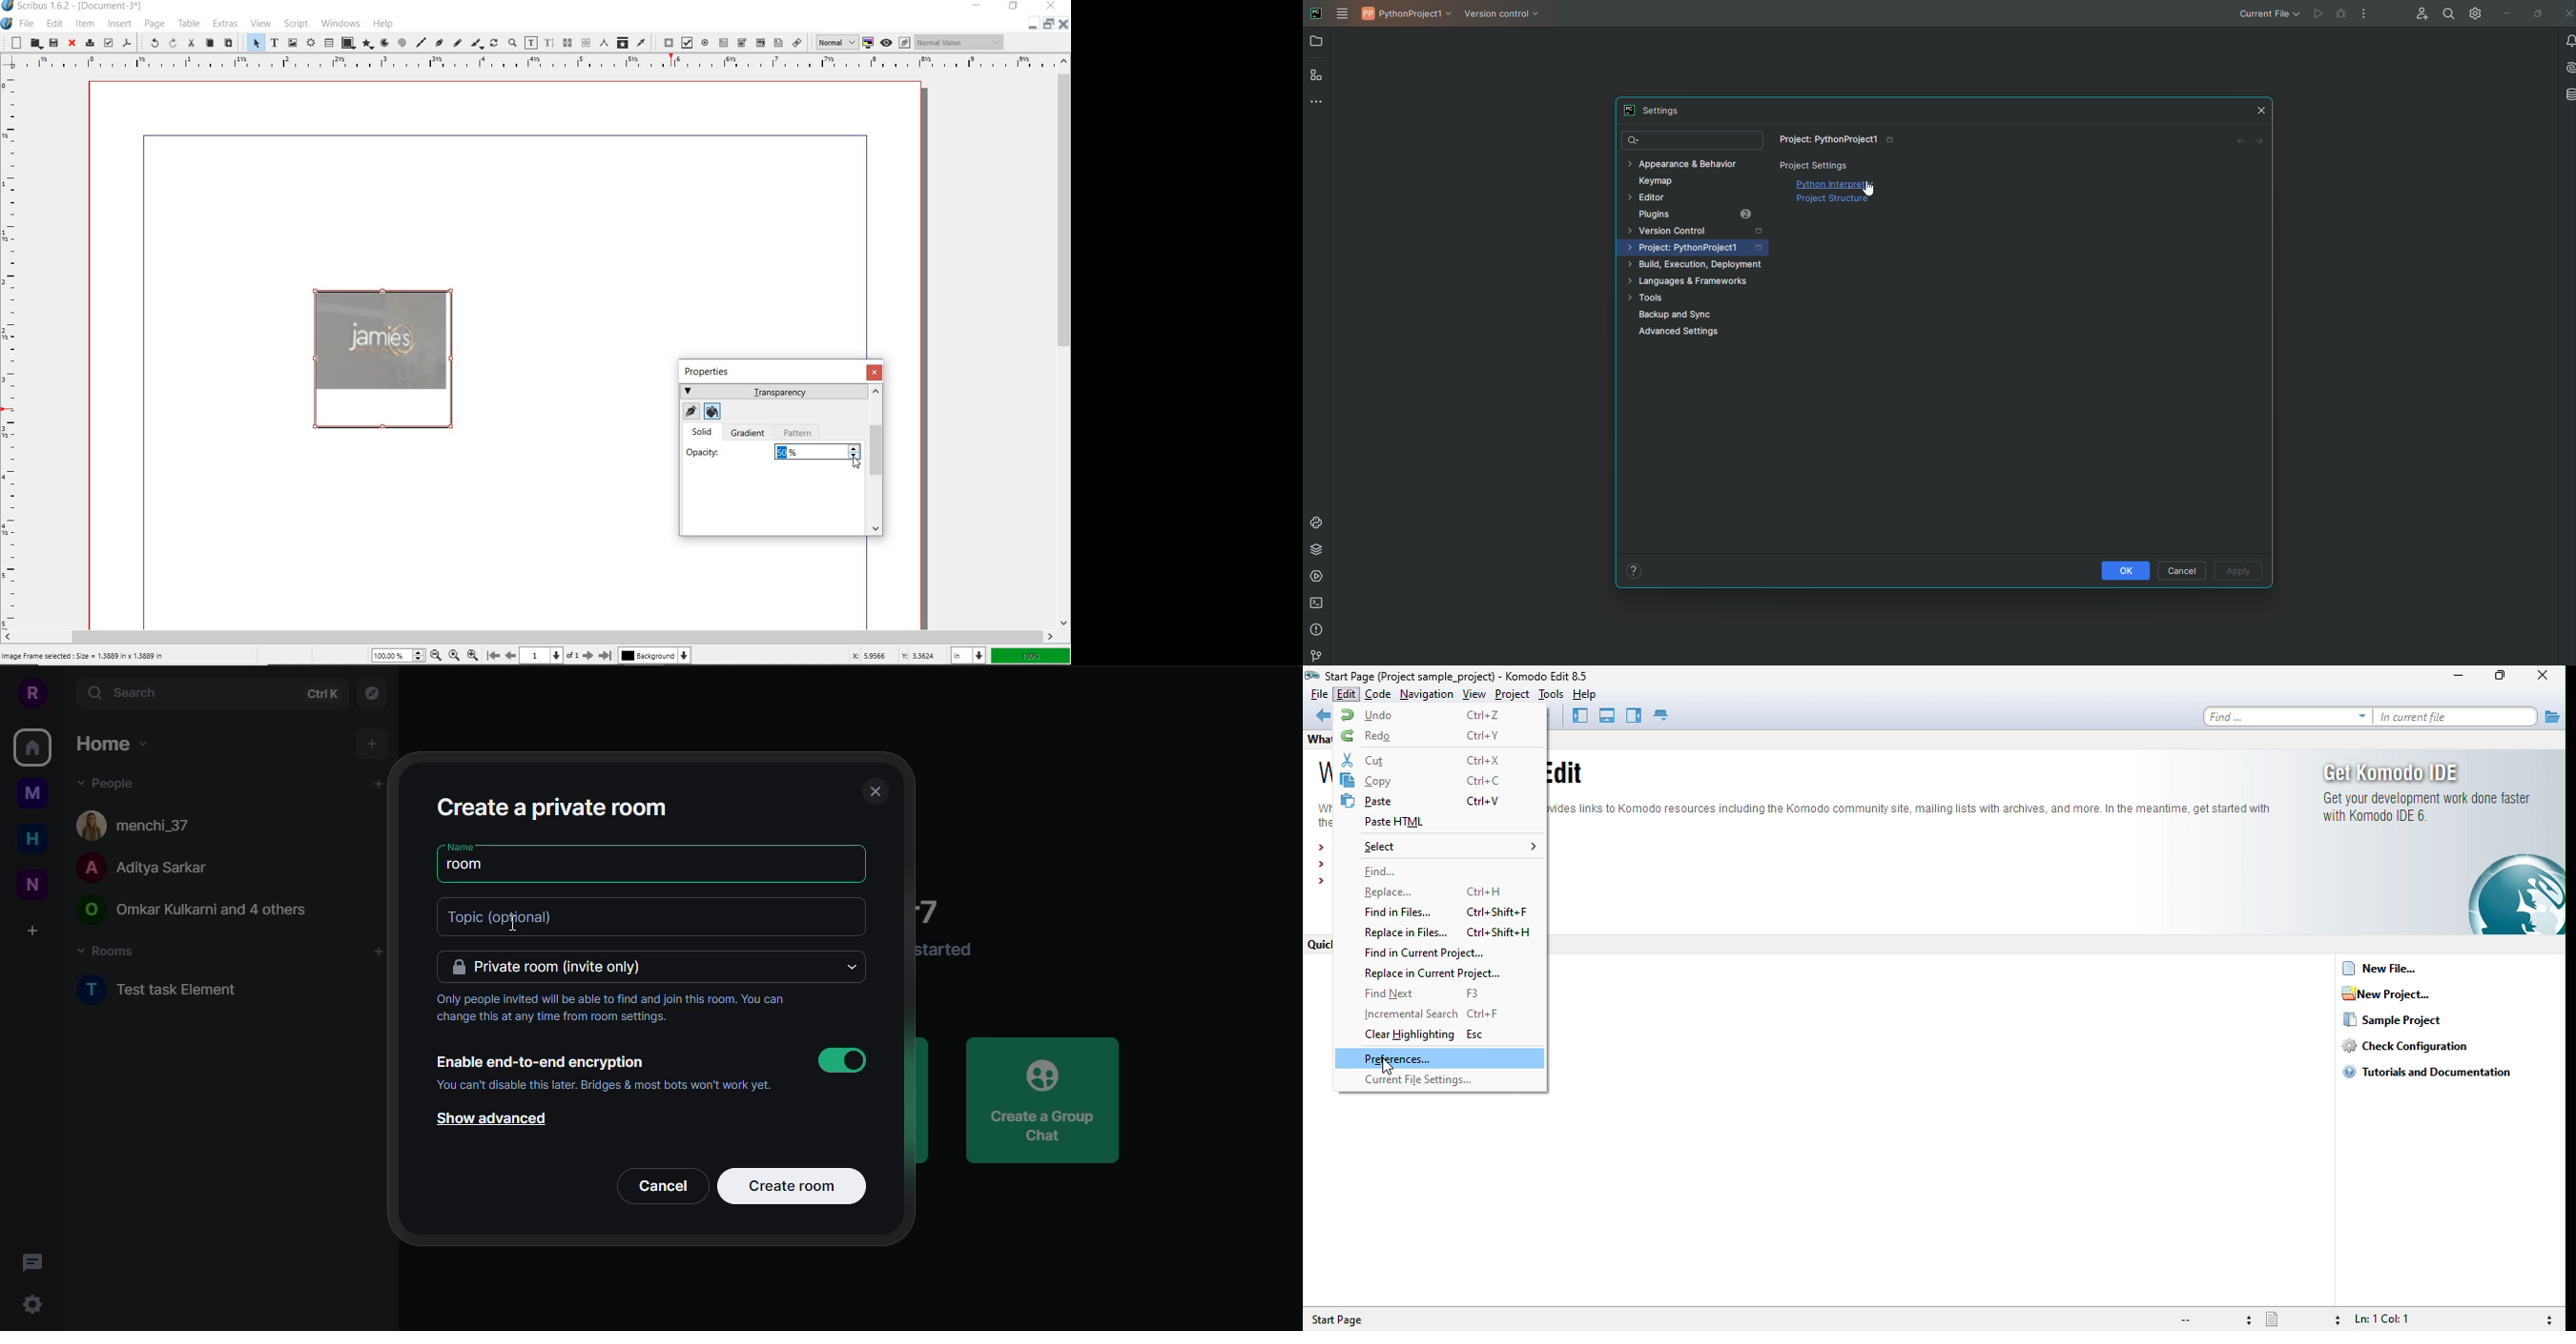 Image resolution: width=2576 pixels, height=1344 pixels. What do you see at coordinates (2414, 1047) in the screenshot?
I see `check configuration` at bounding box center [2414, 1047].